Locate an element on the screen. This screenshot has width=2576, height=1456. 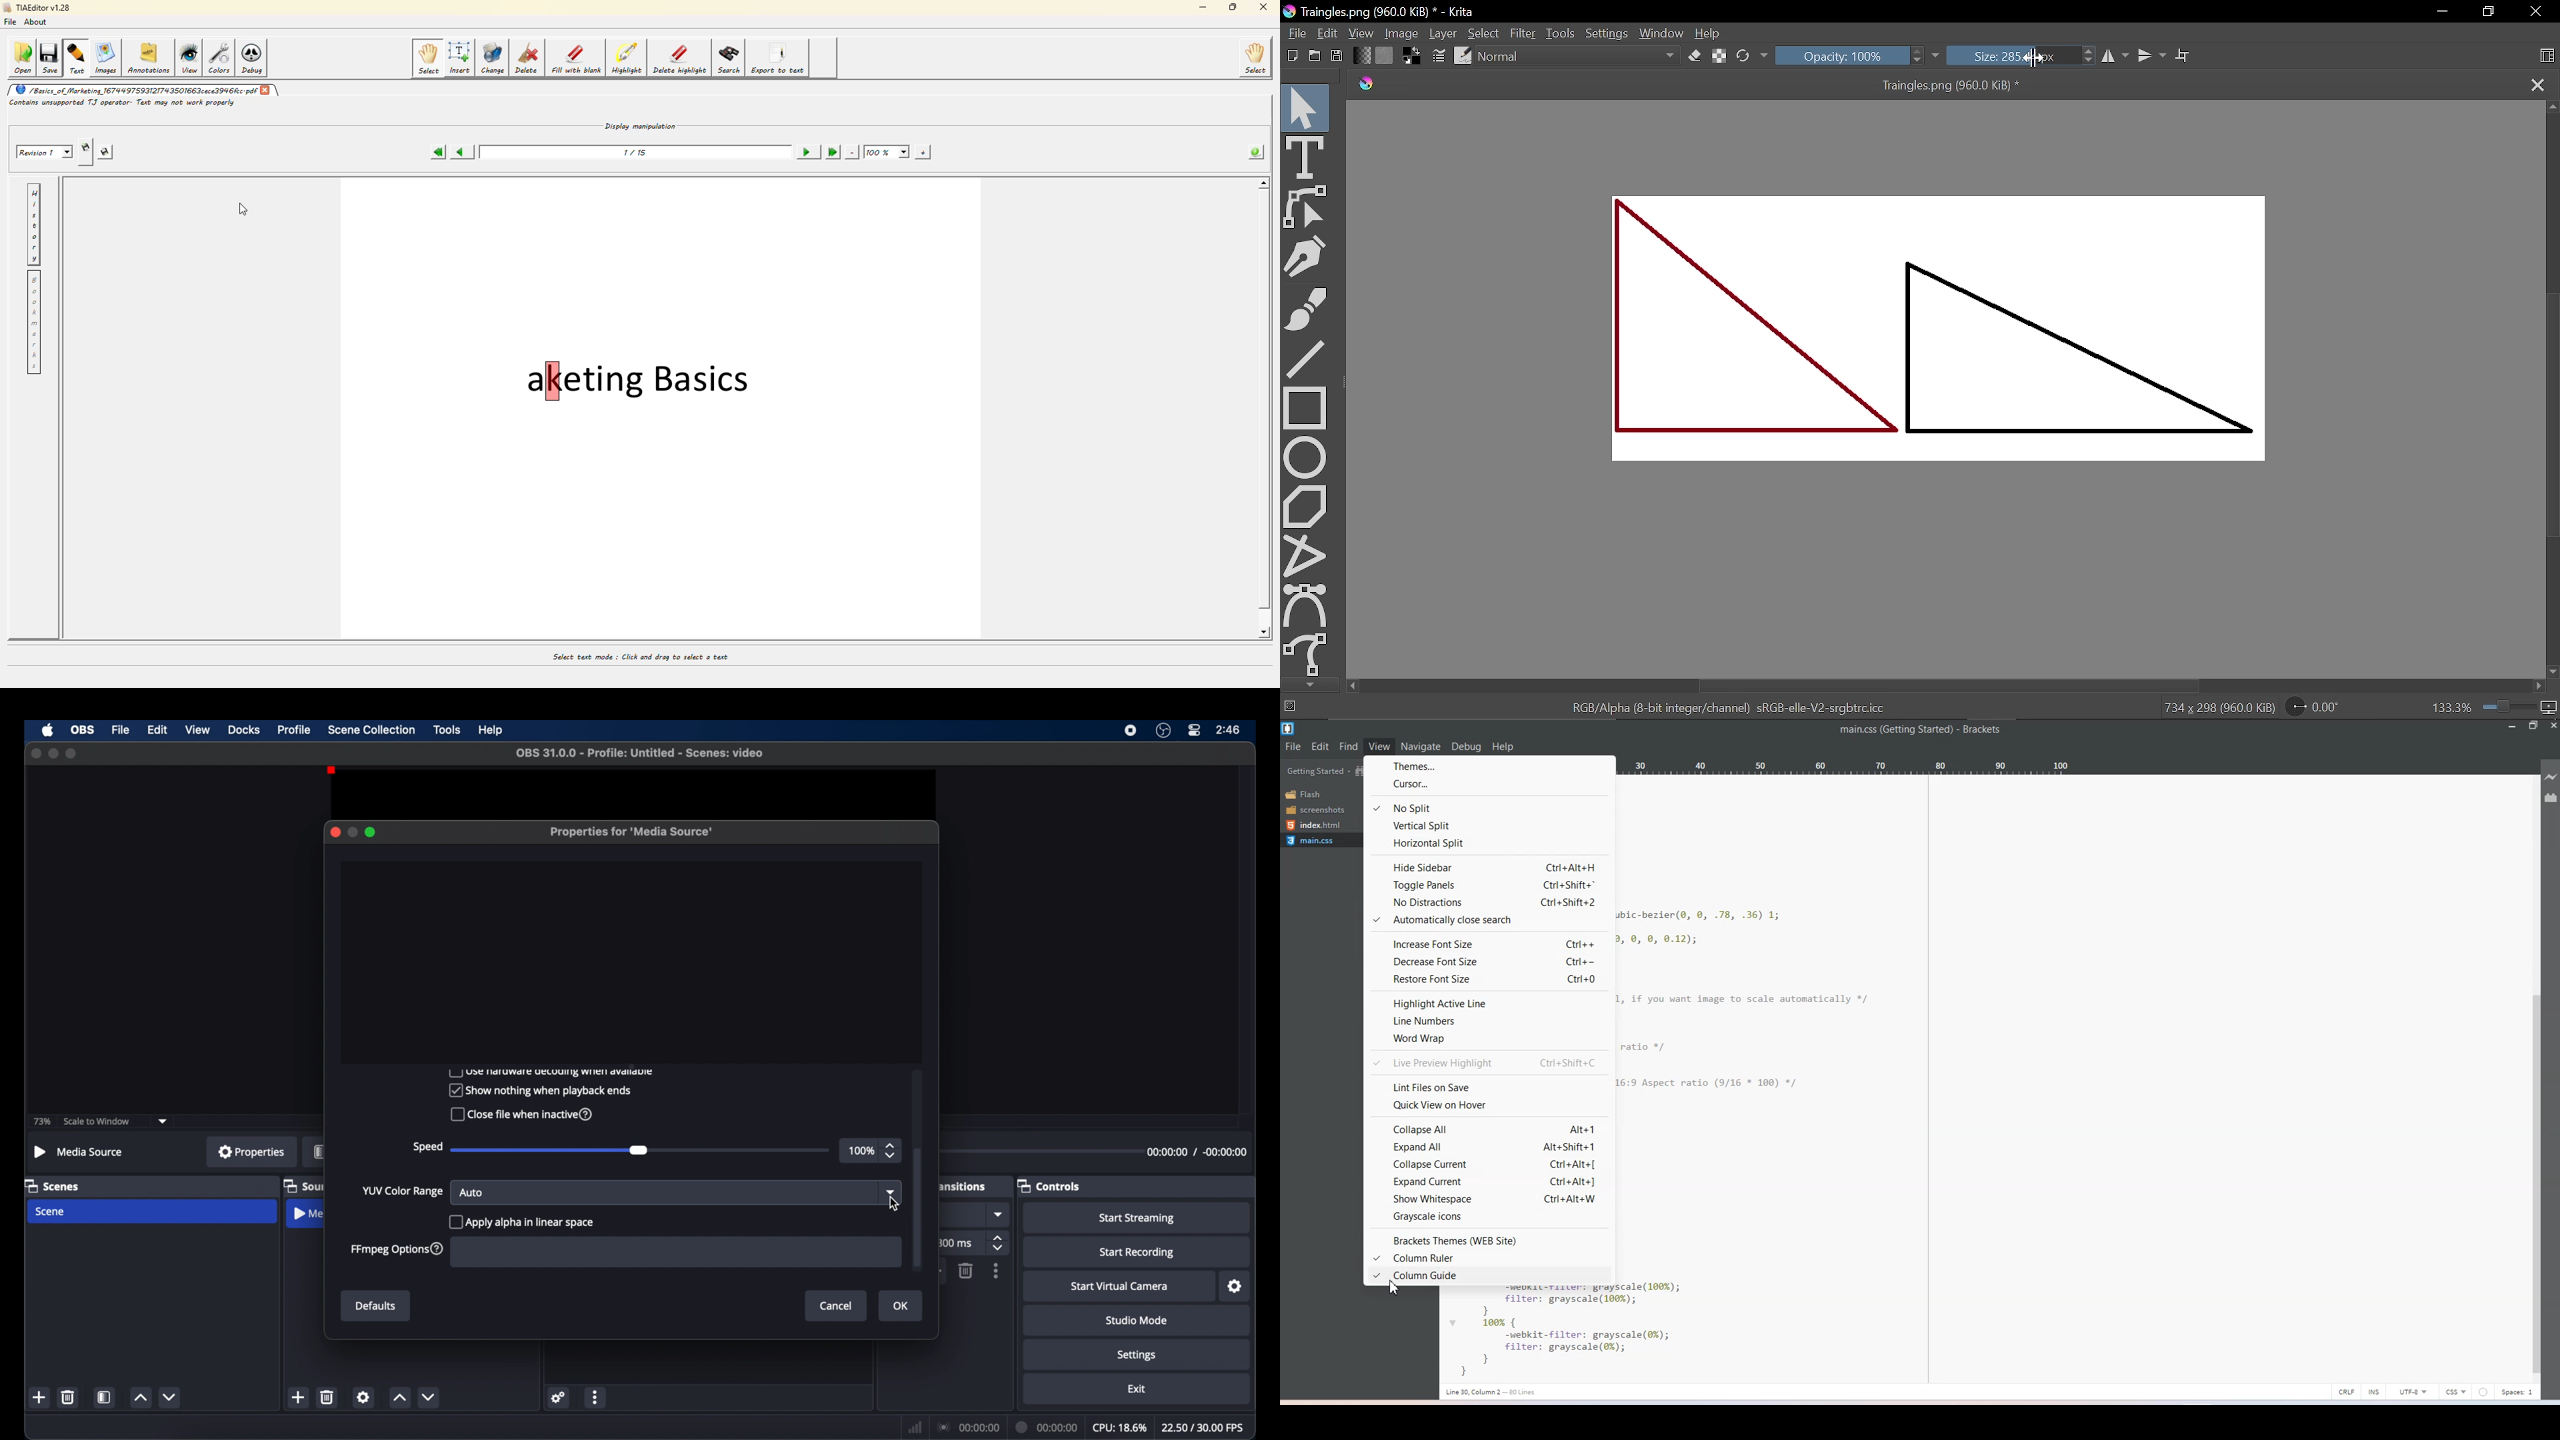
properties for media source is located at coordinates (633, 833).